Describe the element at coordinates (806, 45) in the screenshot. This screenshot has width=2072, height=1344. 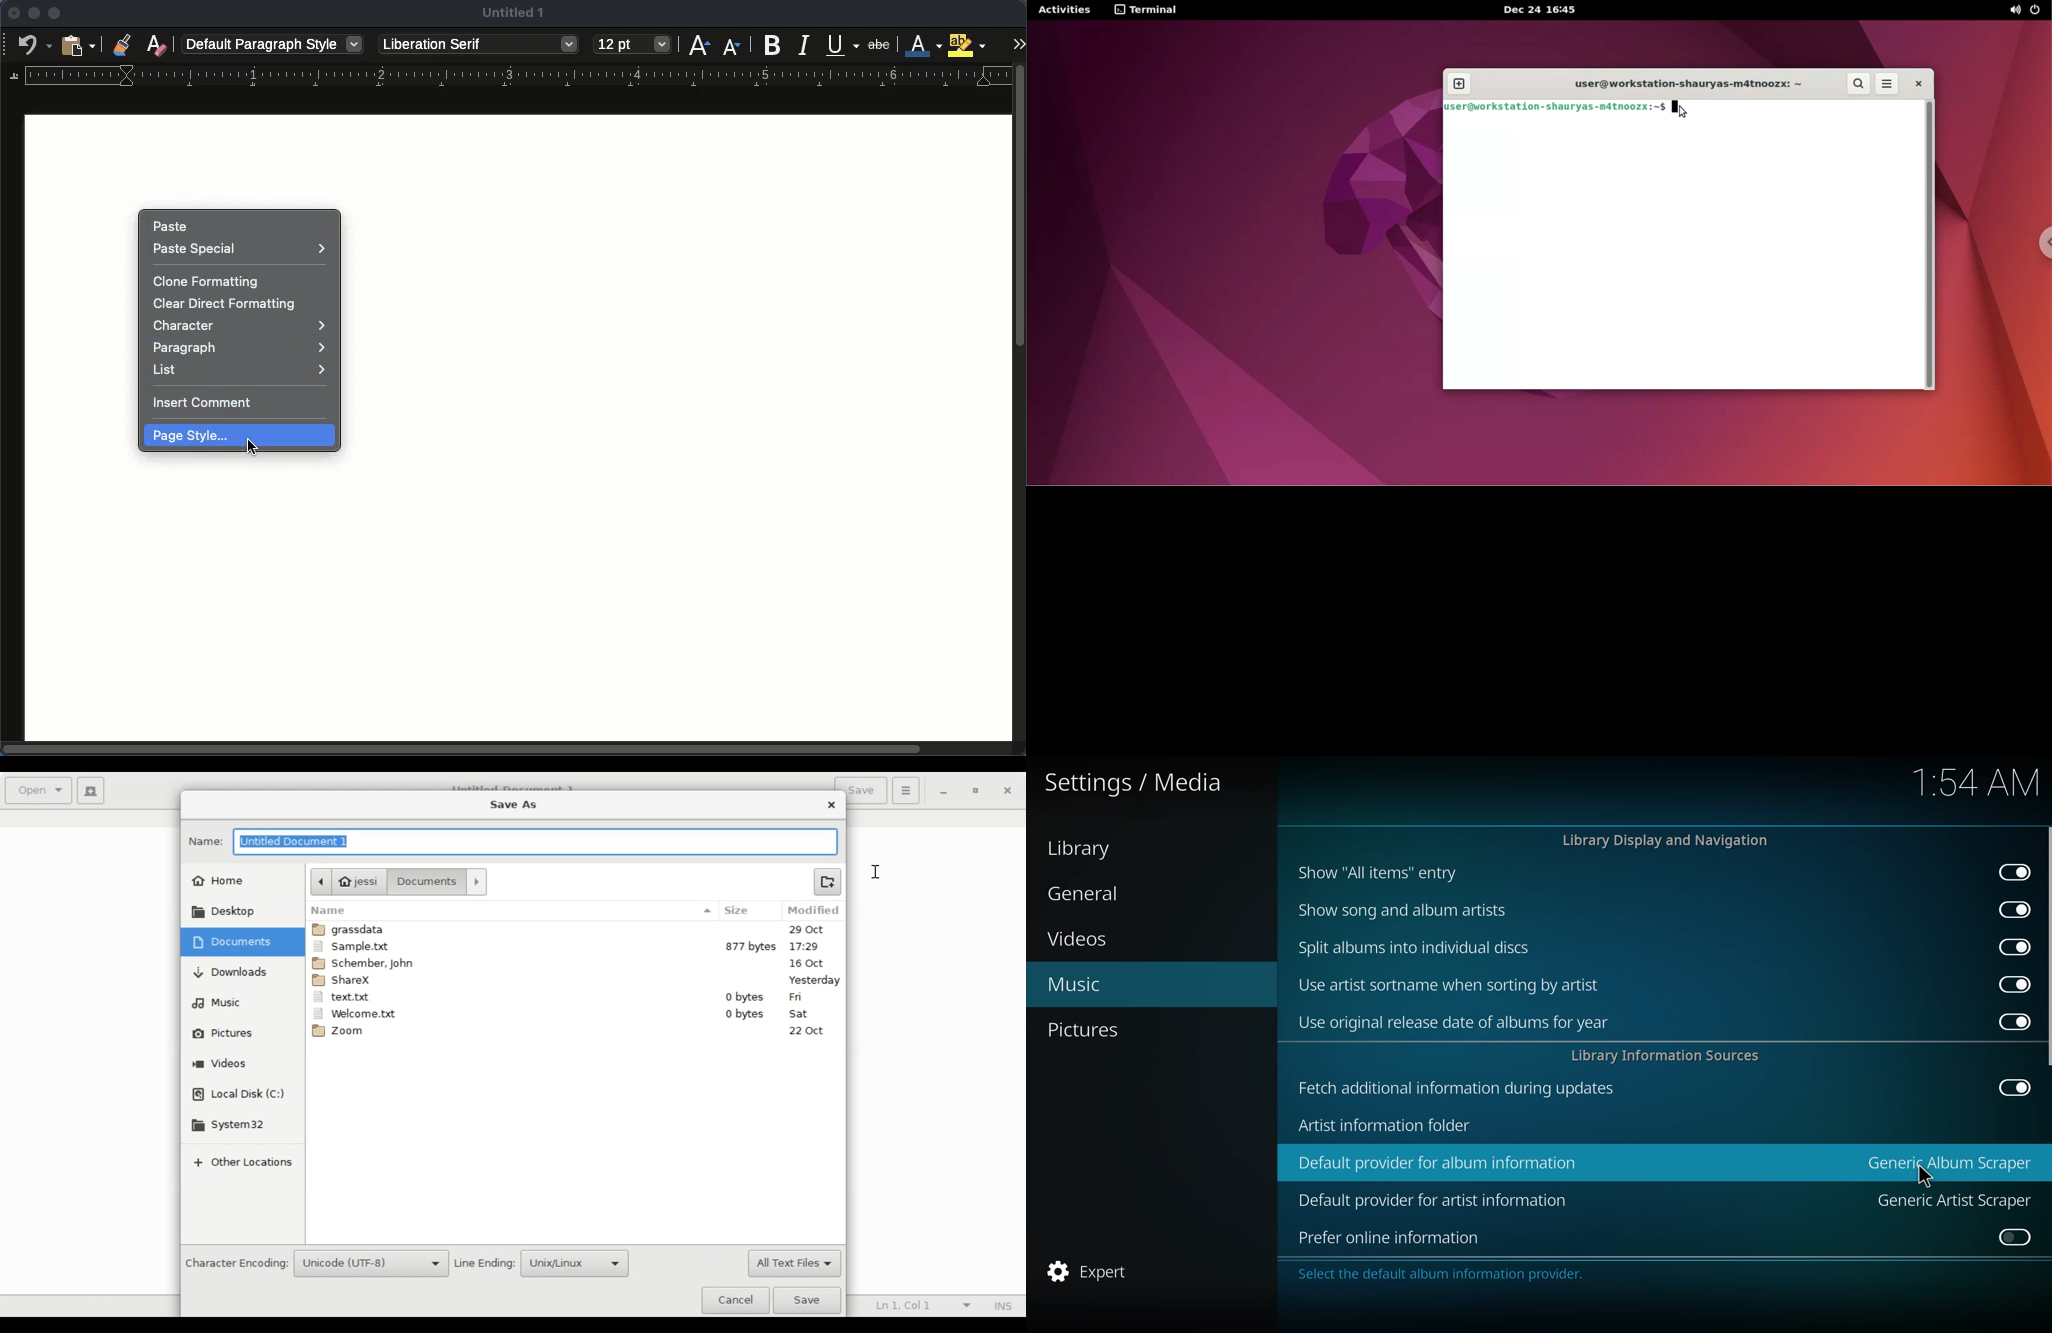
I see `italics` at that location.